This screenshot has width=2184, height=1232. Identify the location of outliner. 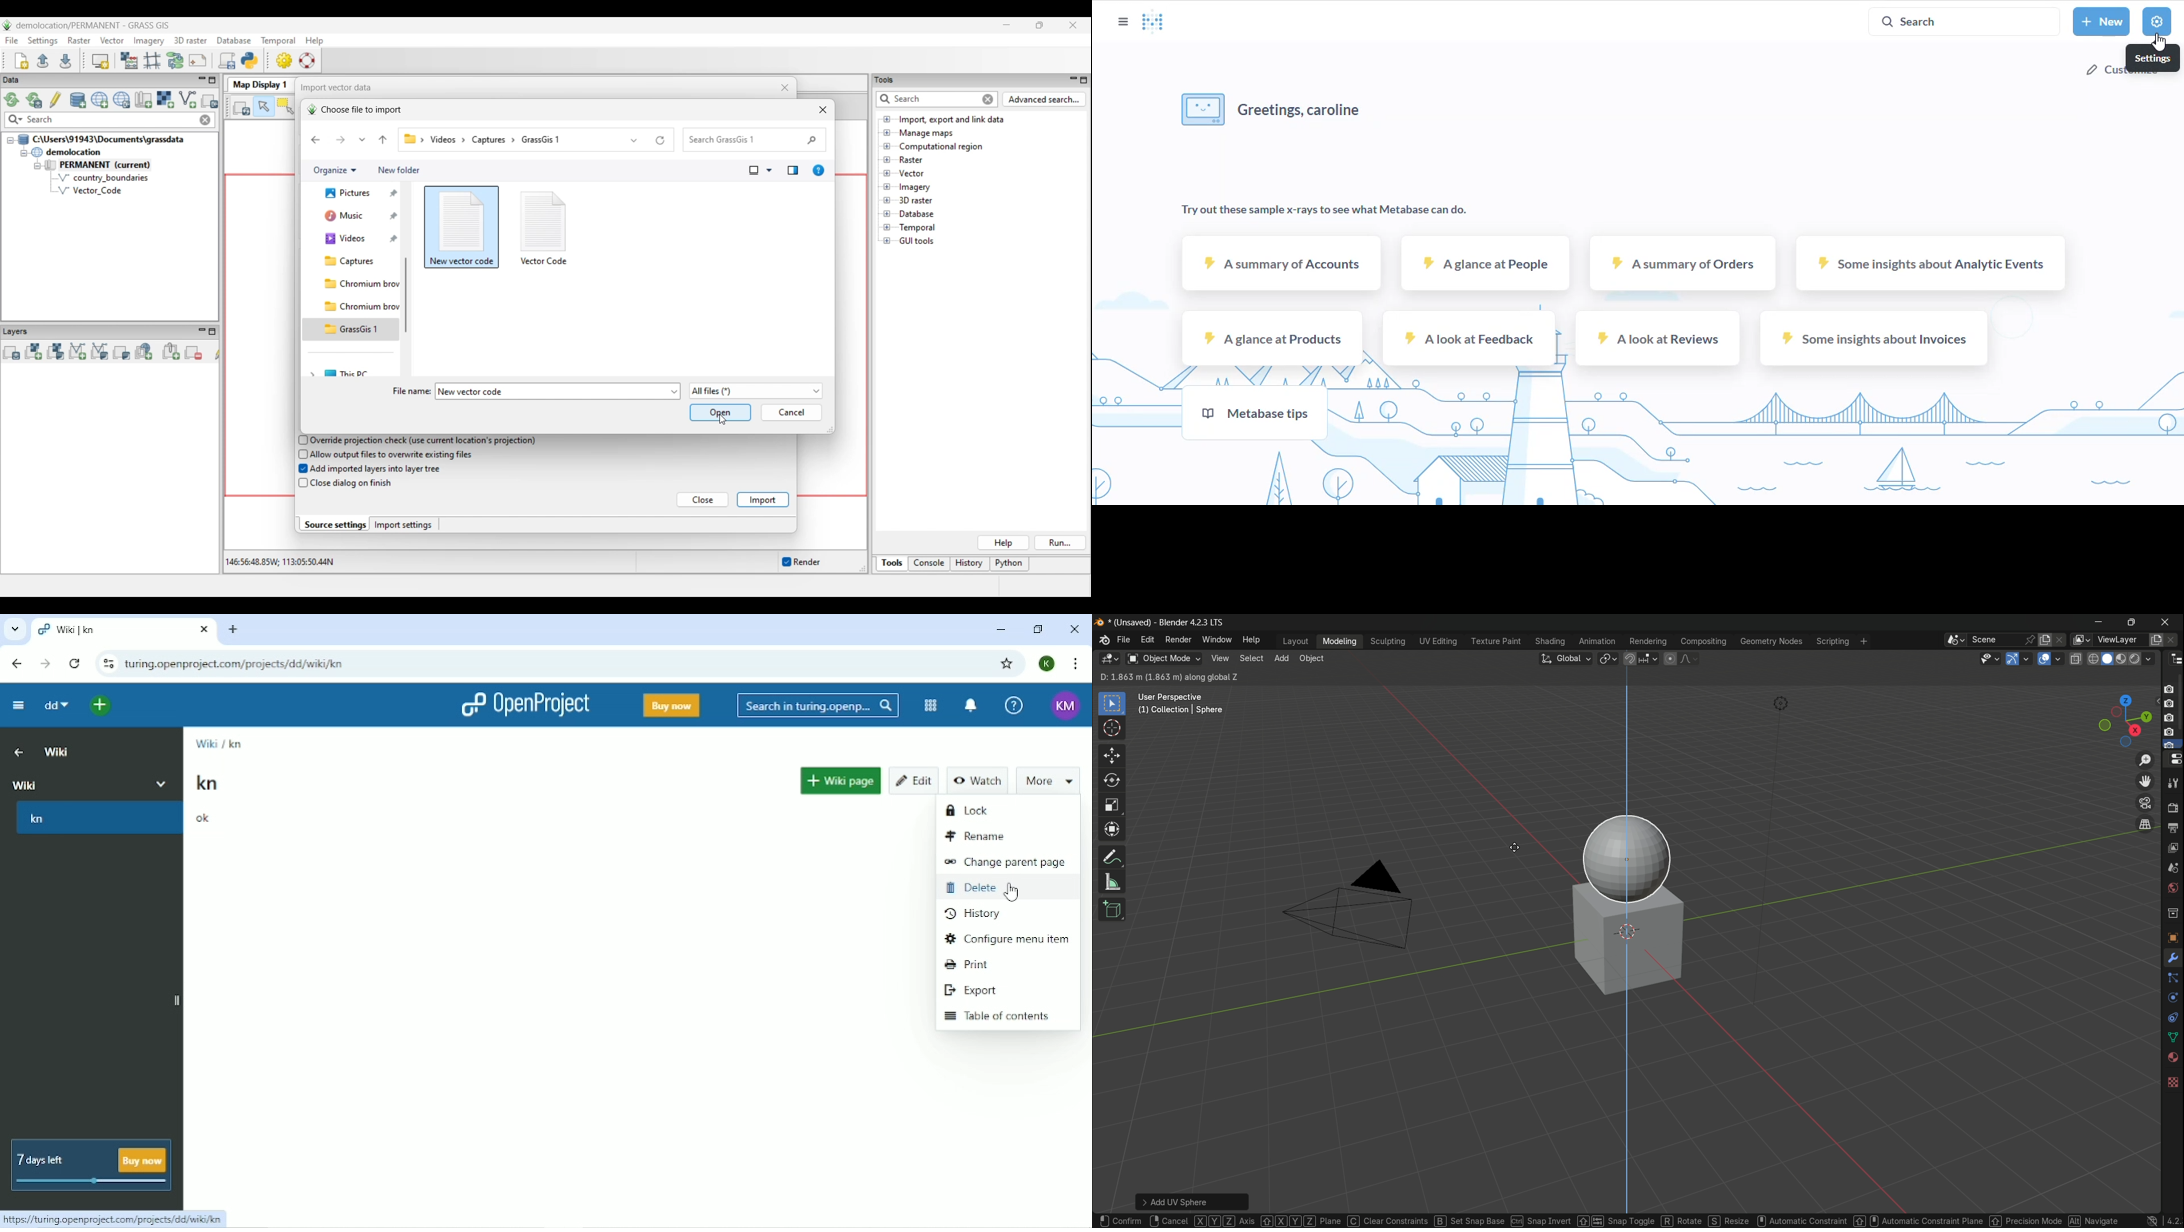
(2172, 660).